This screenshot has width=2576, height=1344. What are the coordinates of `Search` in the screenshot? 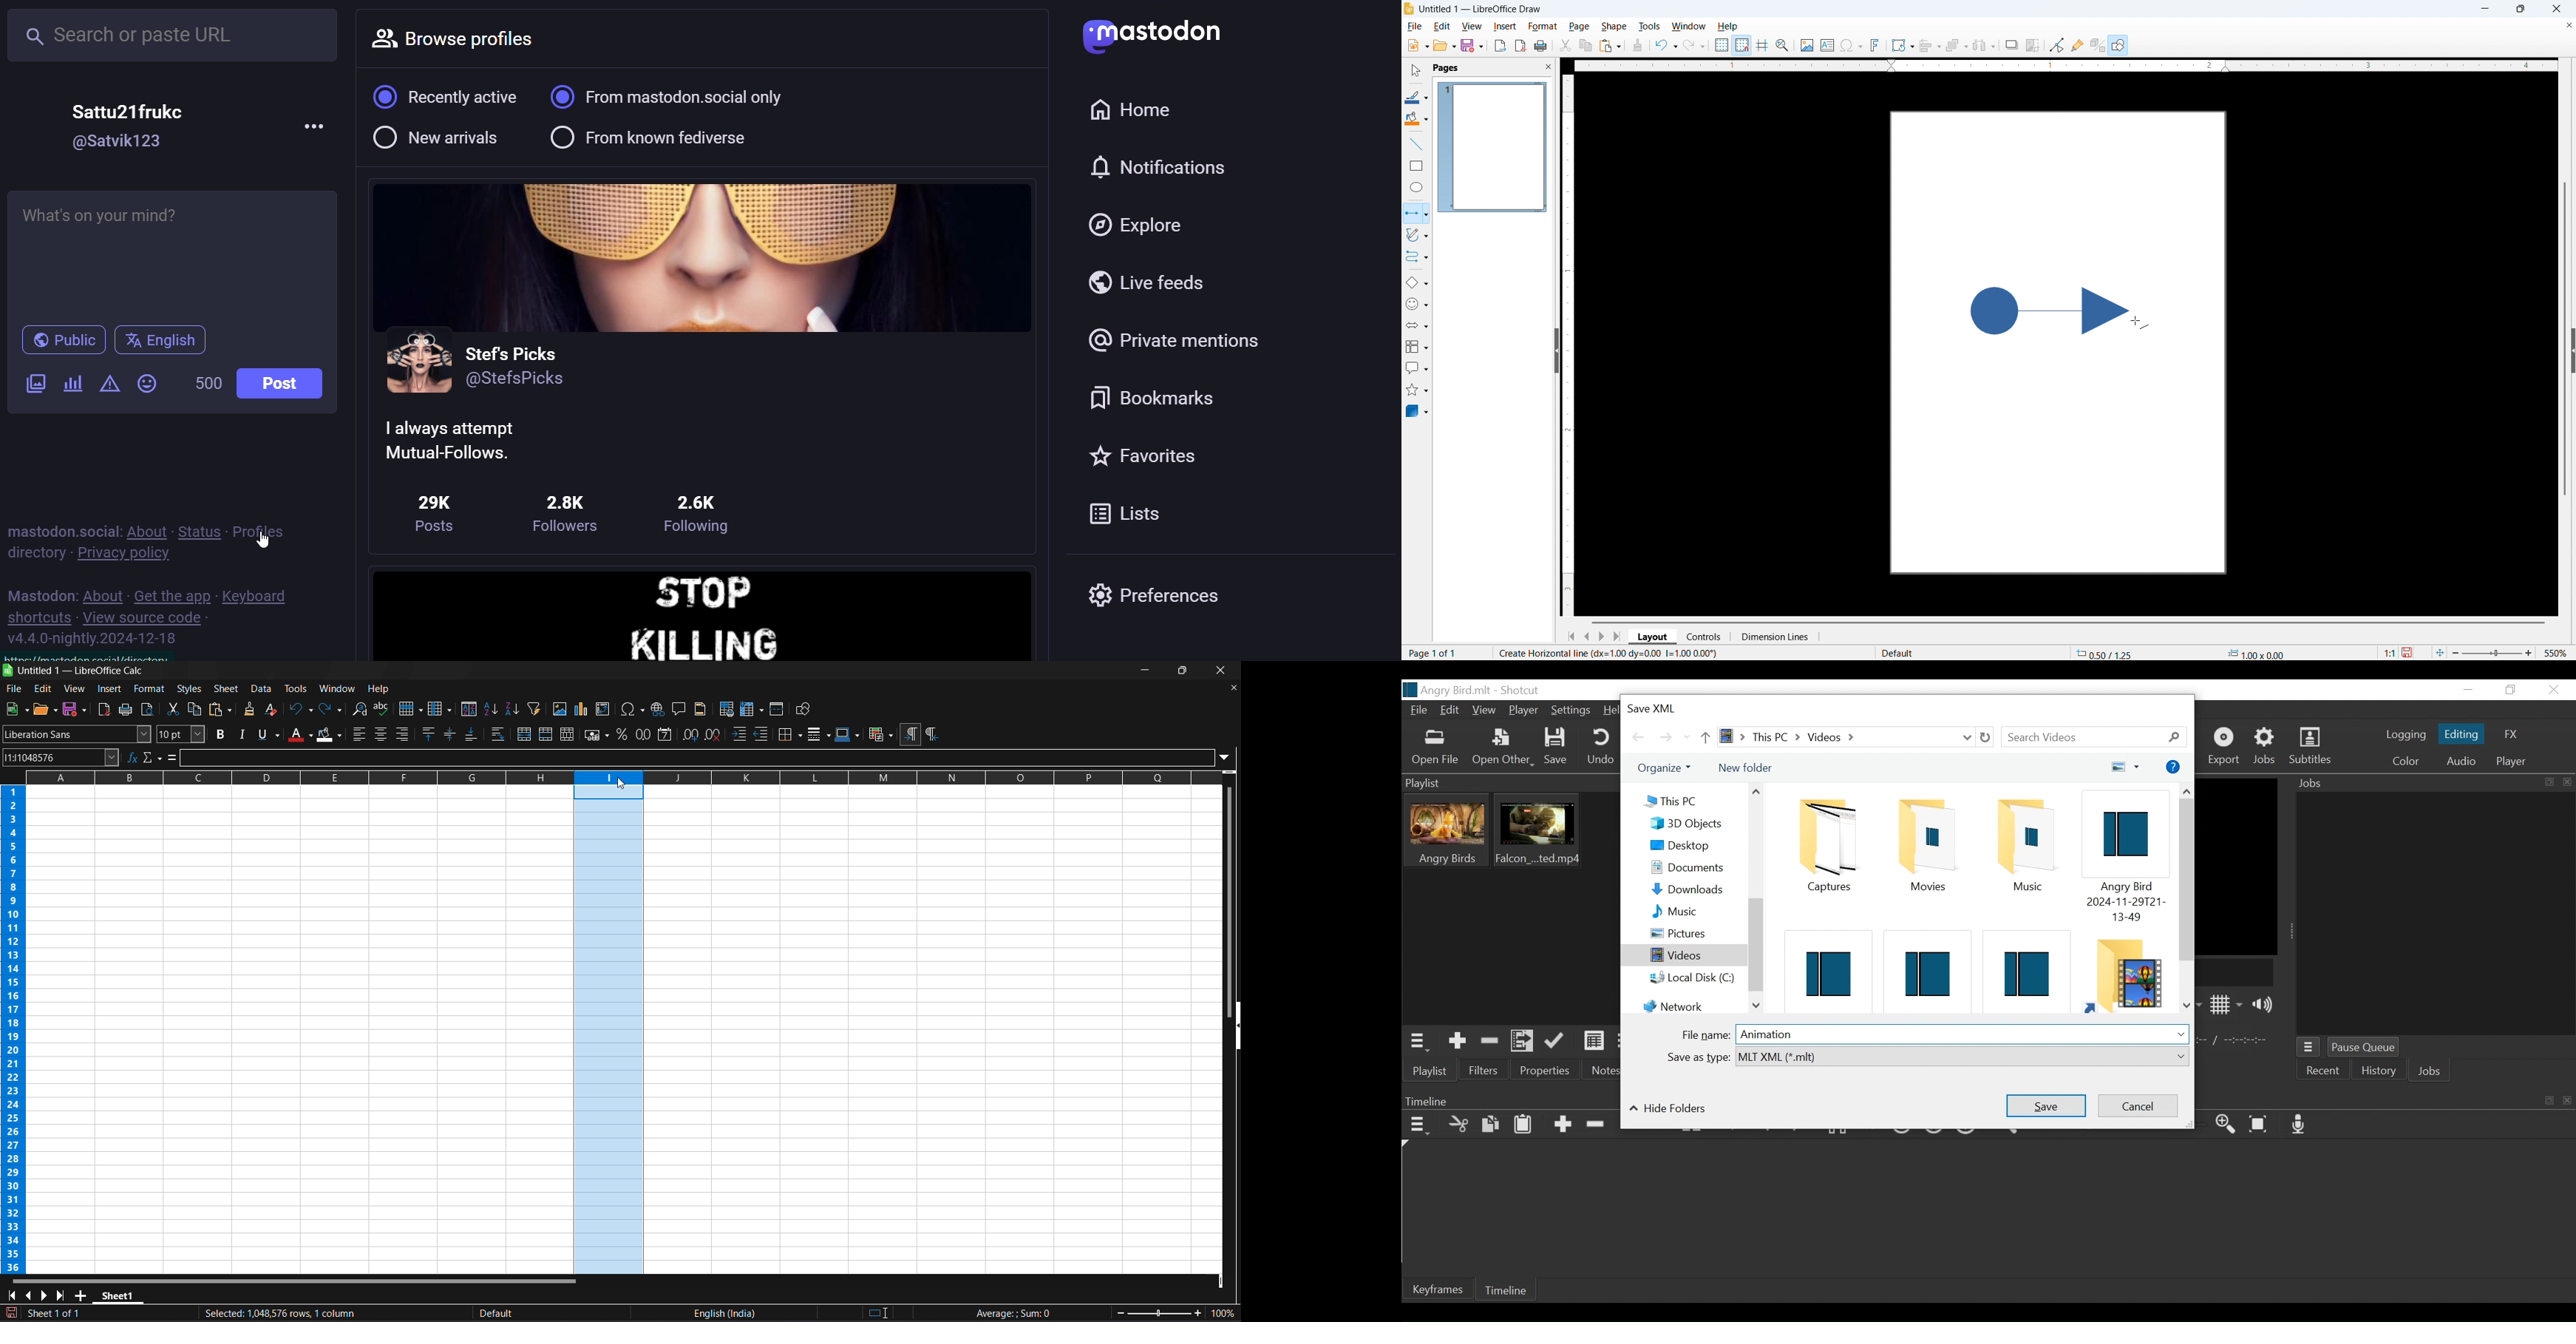 It's located at (2093, 738).